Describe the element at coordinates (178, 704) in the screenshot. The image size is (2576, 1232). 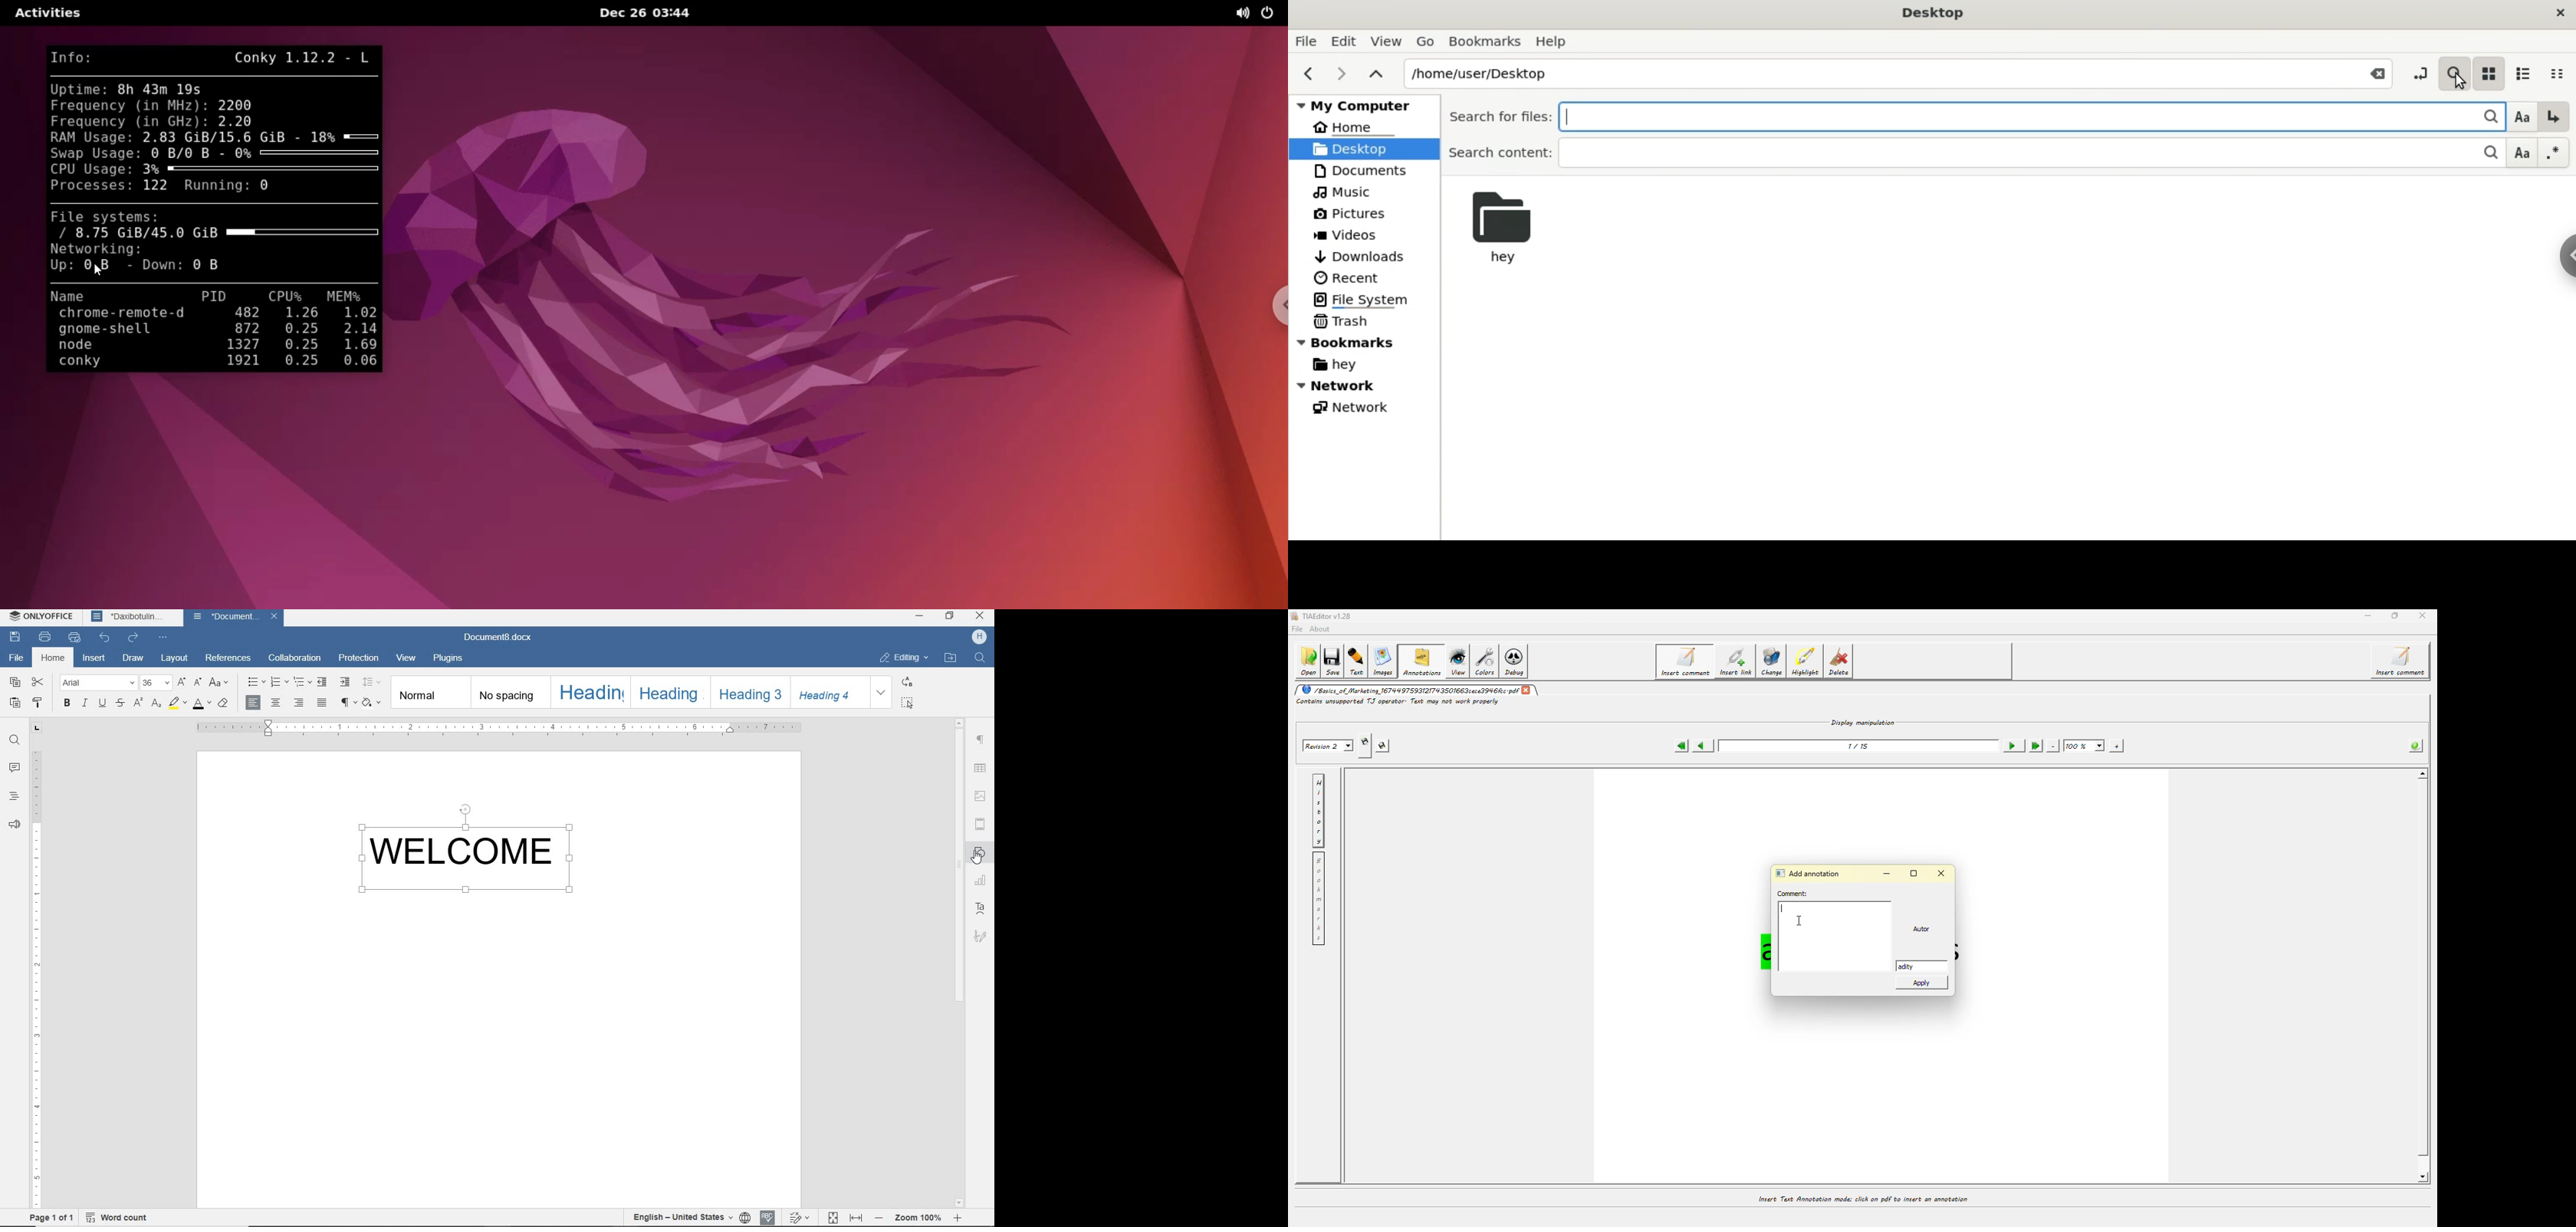
I see `HIGHLIGHT COLOR` at that location.